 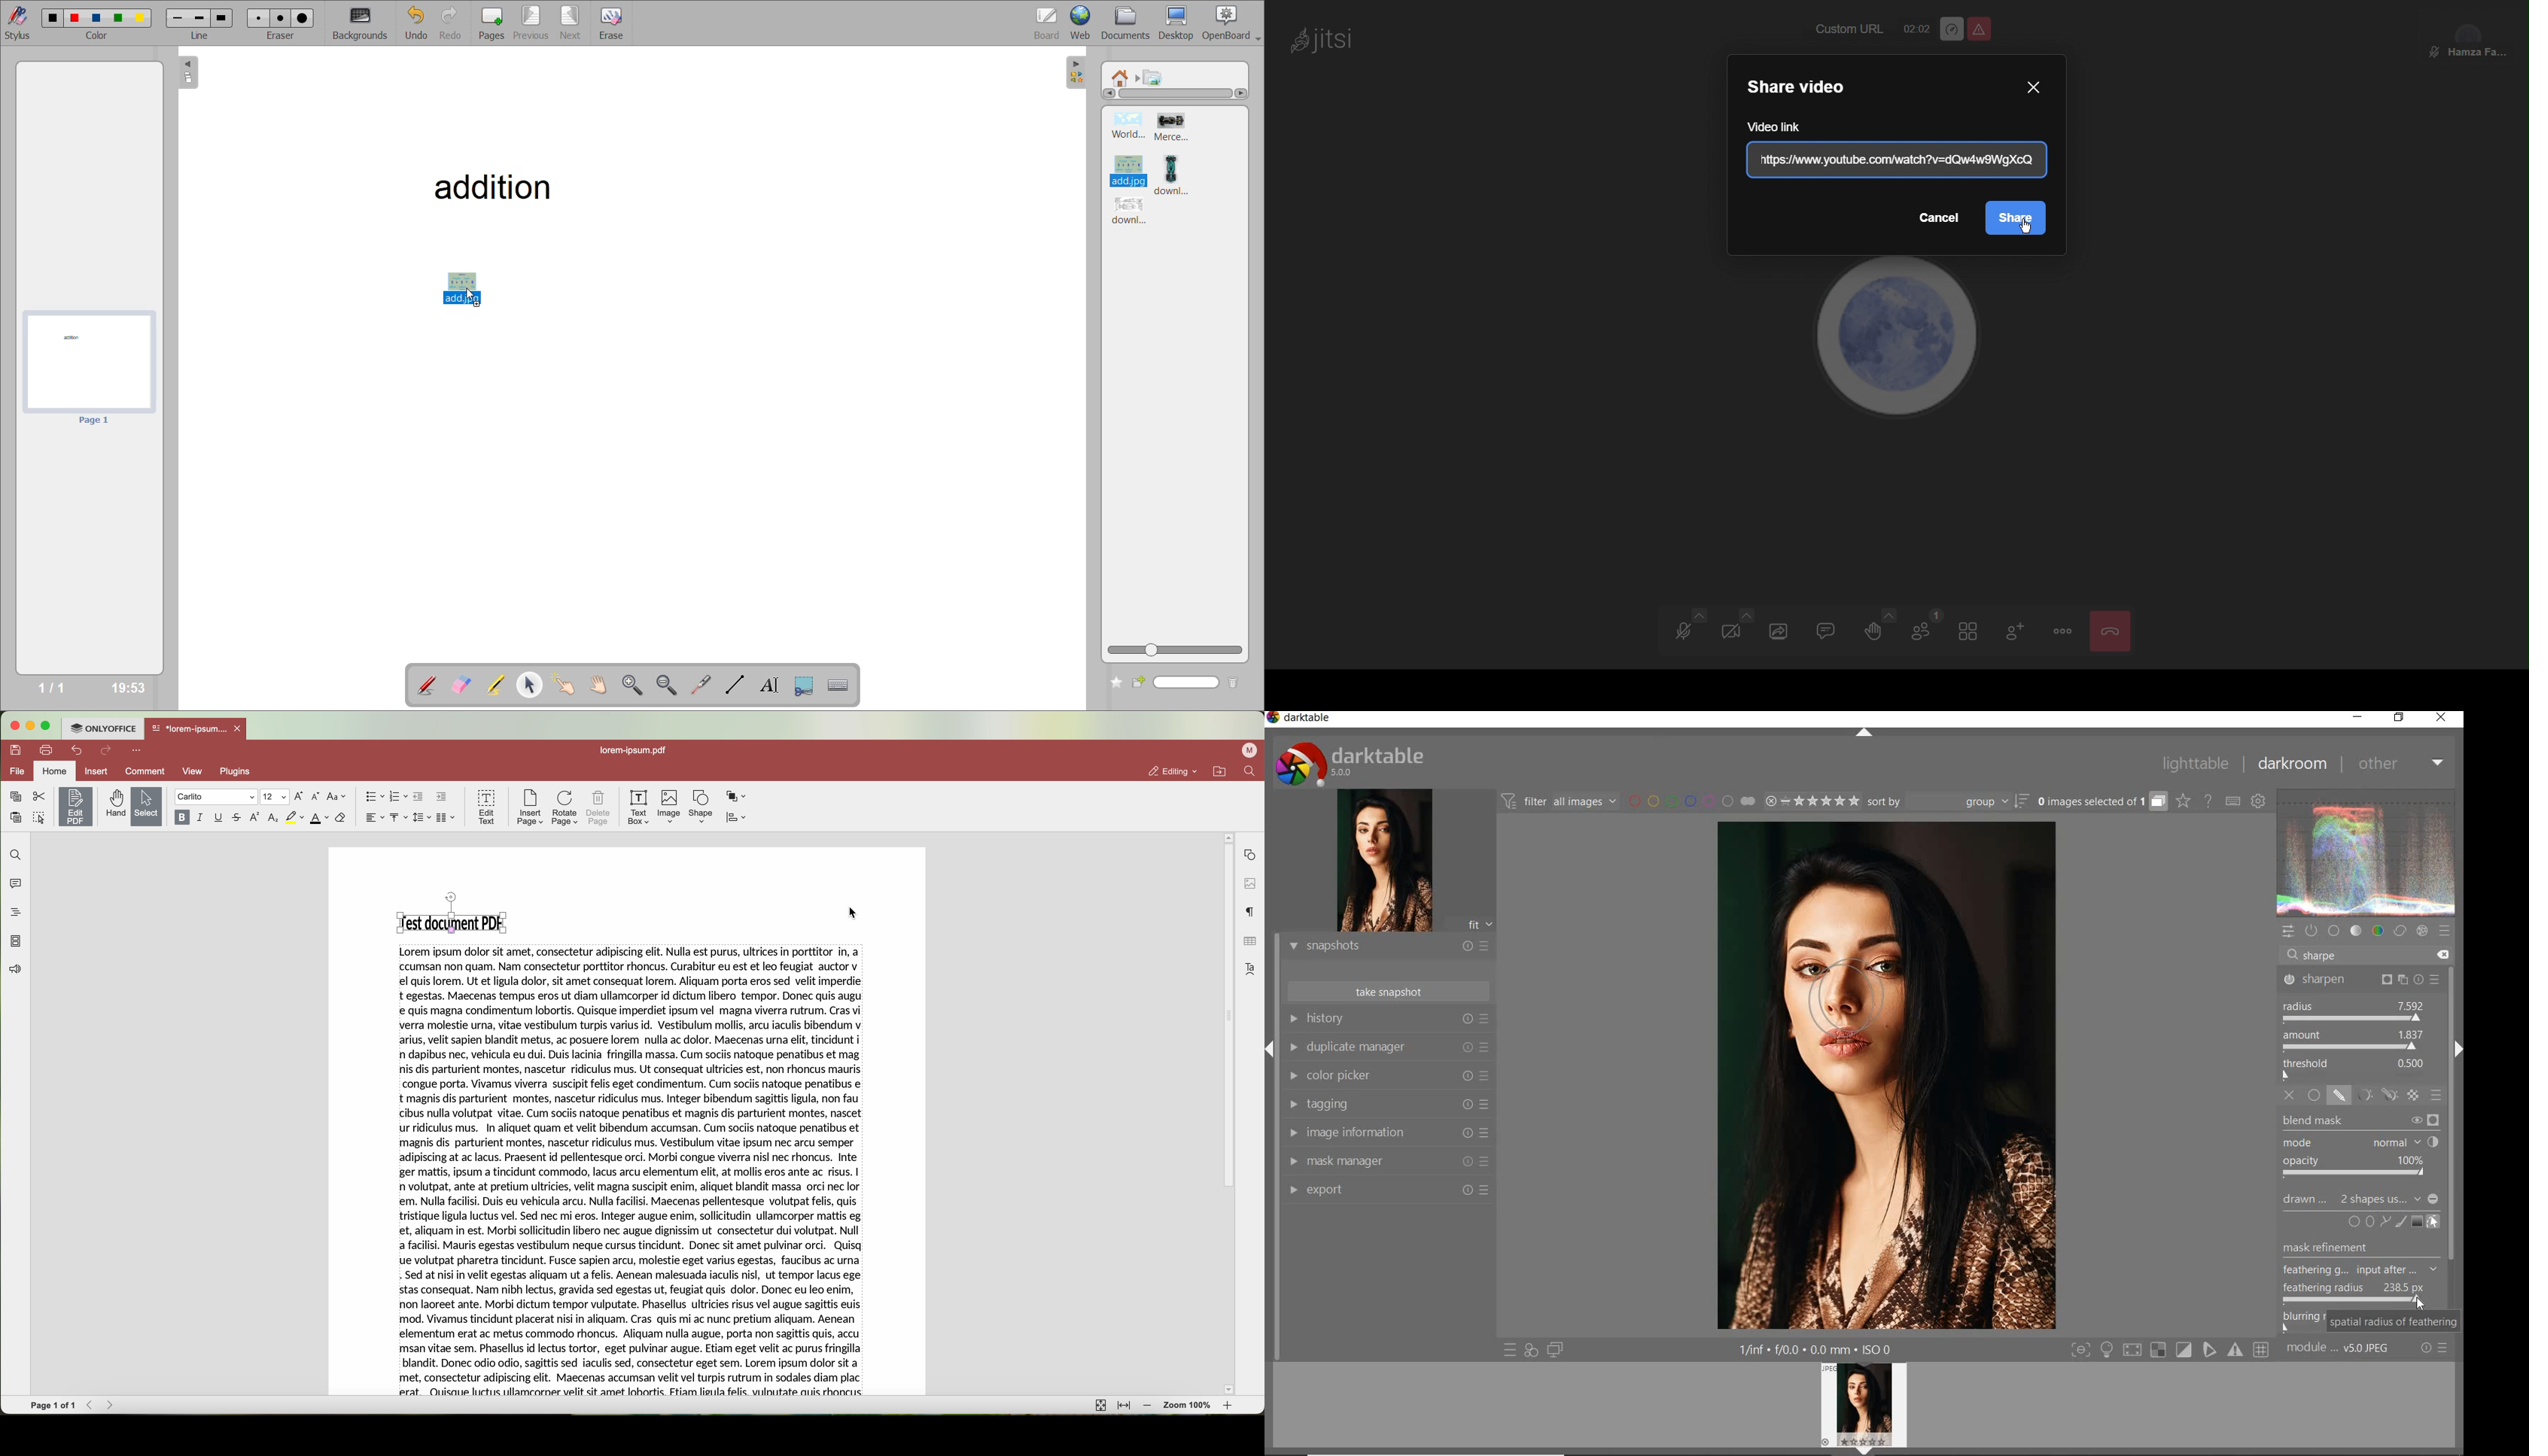 I want to click on select, so click(x=145, y=806).